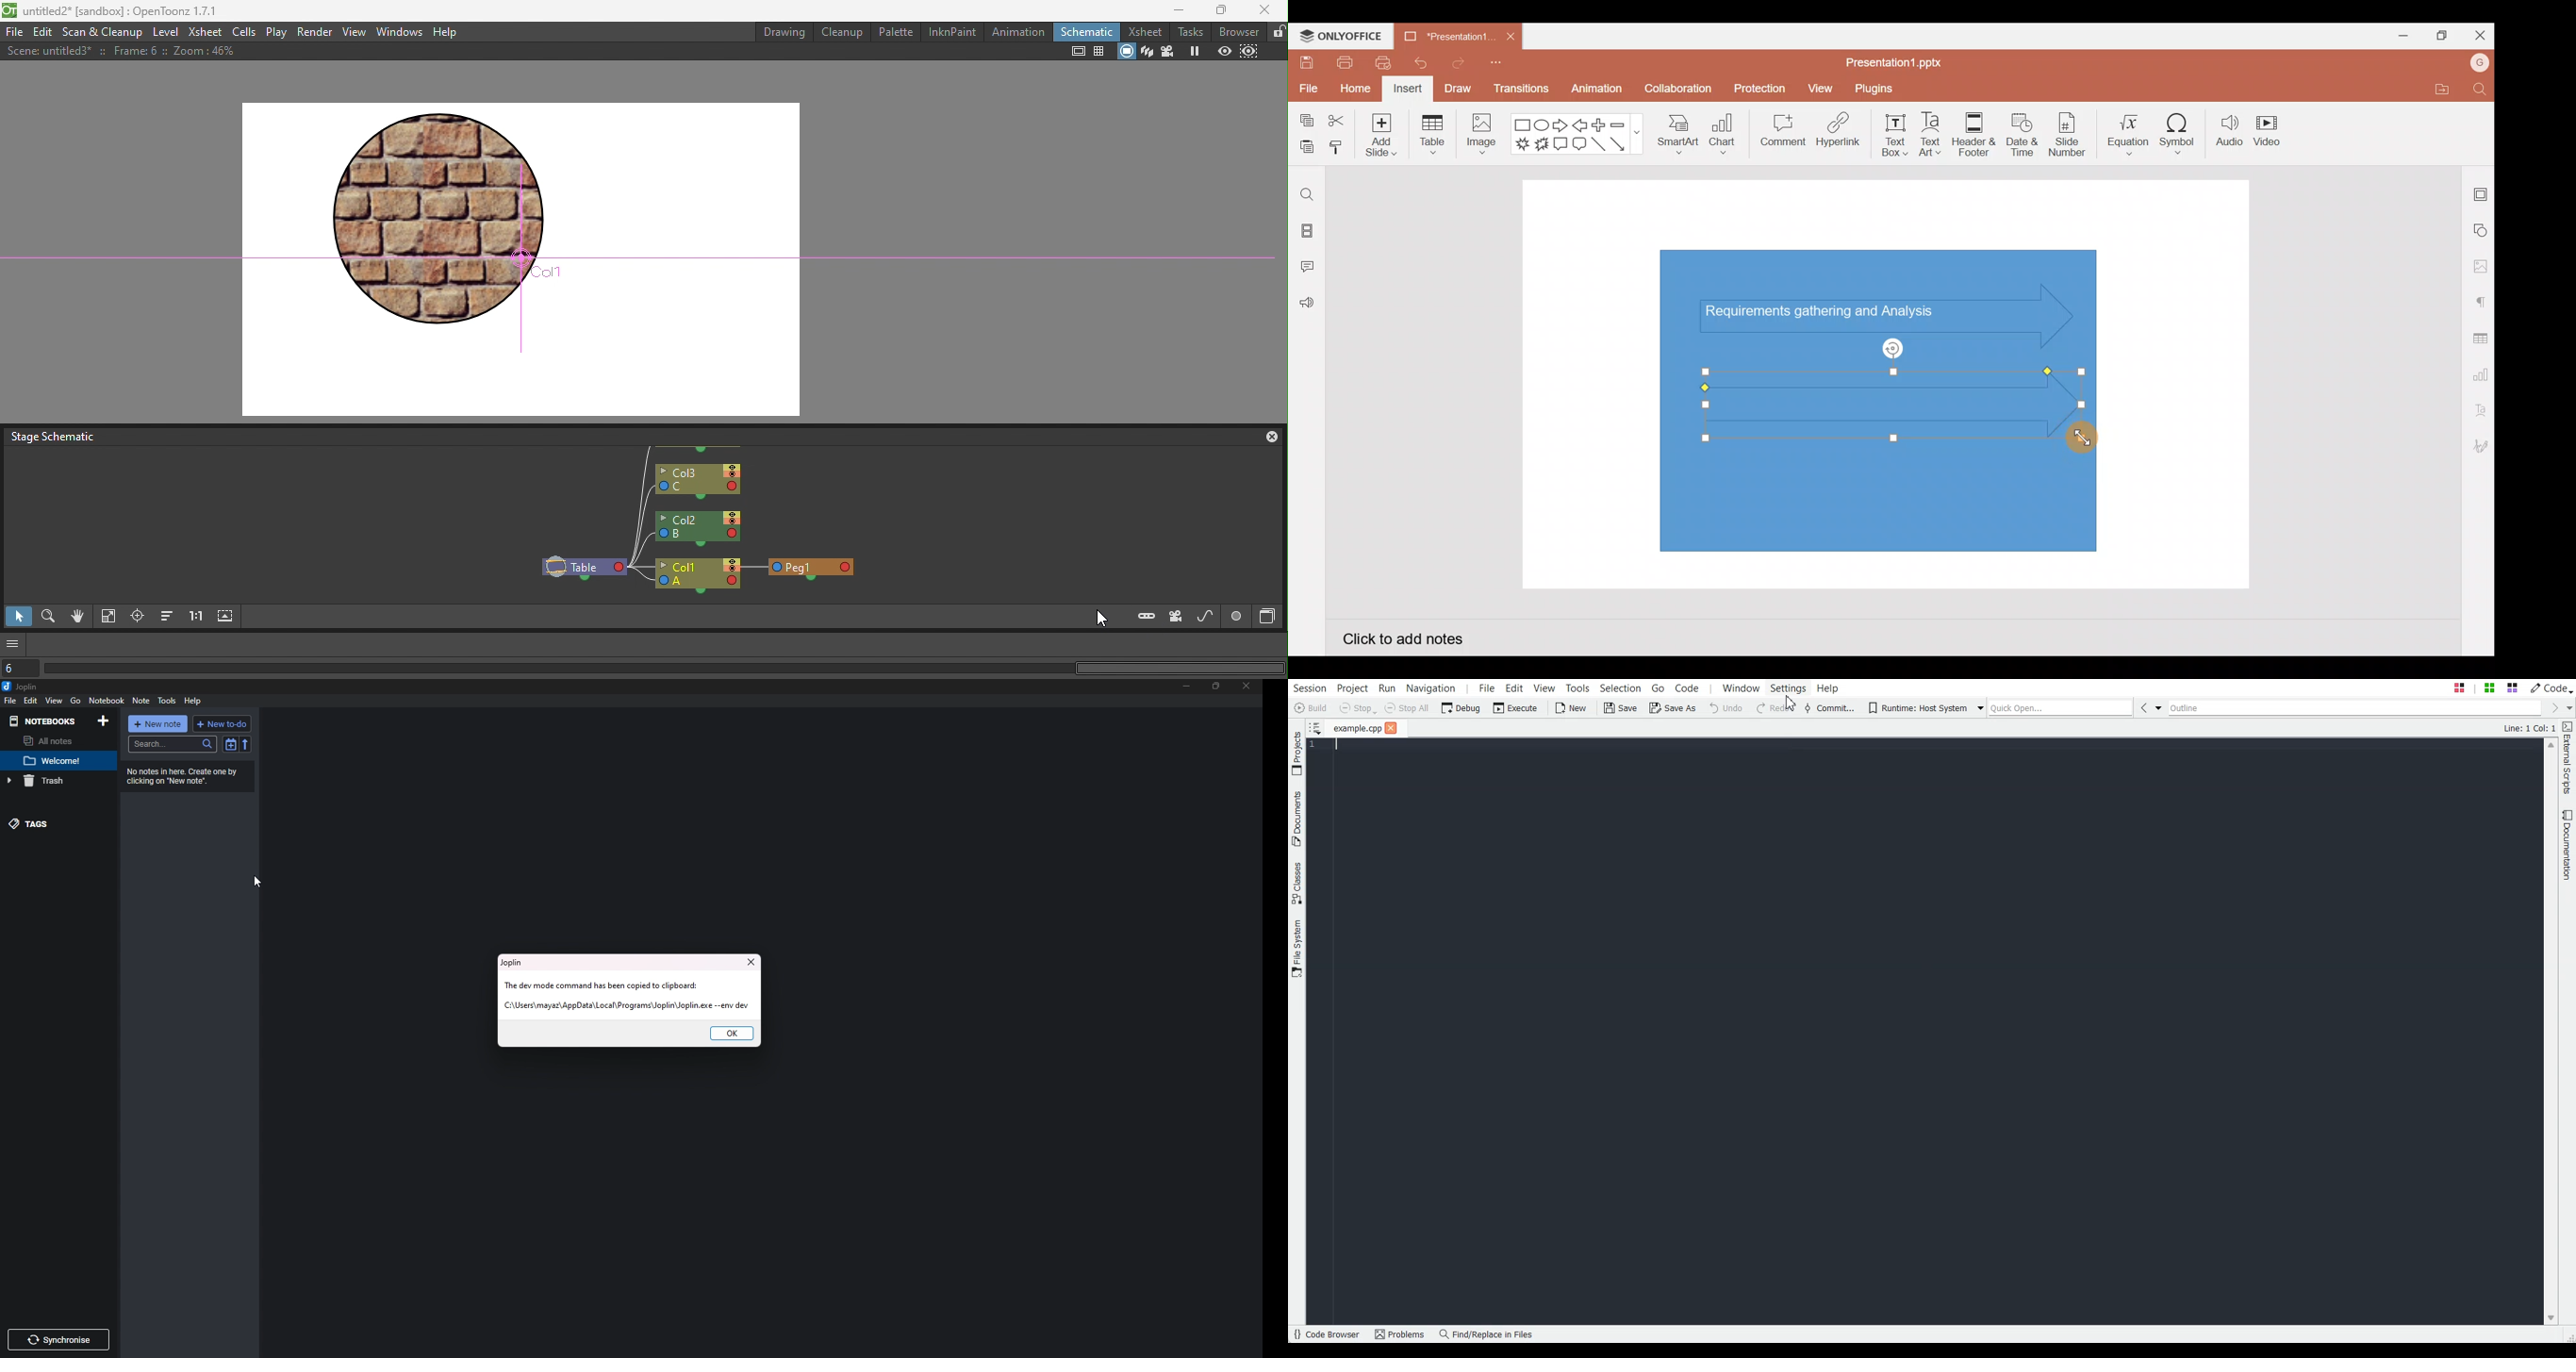 Image resolution: width=2576 pixels, height=1372 pixels. Describe the element at coordinates (55, 436) in the screenshot. I see `Stage schematic` at that location.